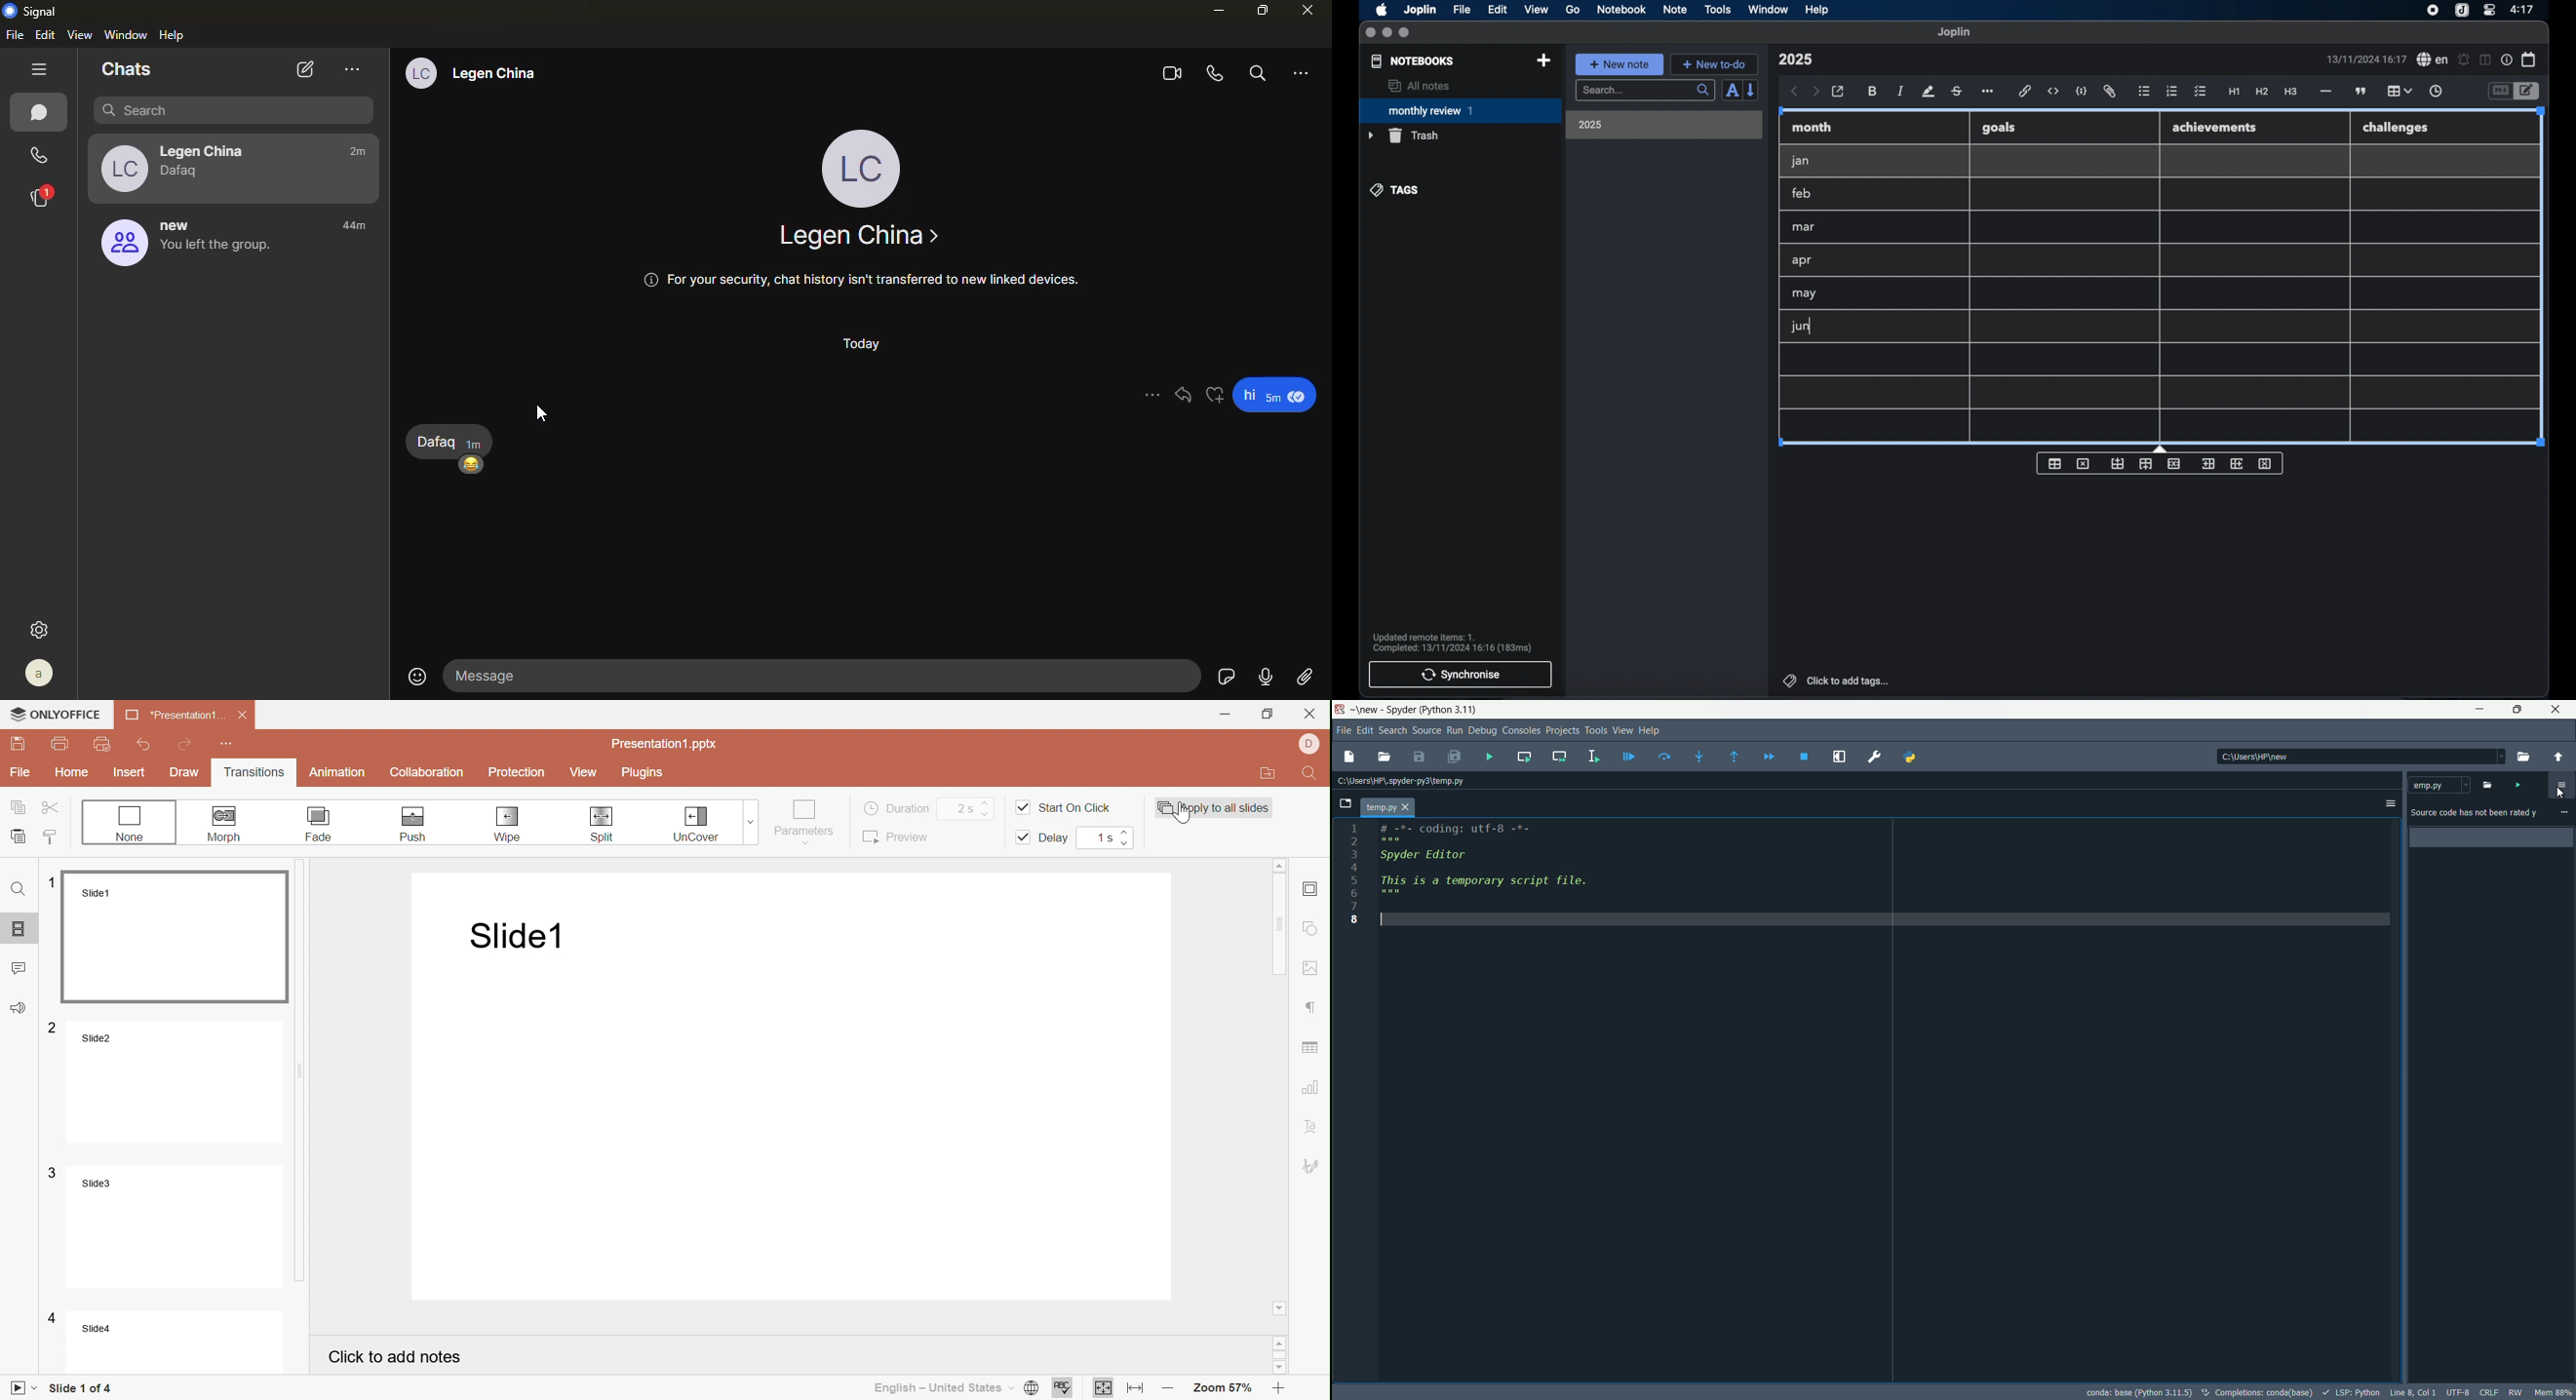 This screenshot has height=1400, width=2576. What do you see at coordinates (1483, 730) in the screenshot?
I see `debug menu` at bounding box center [1483, 730].